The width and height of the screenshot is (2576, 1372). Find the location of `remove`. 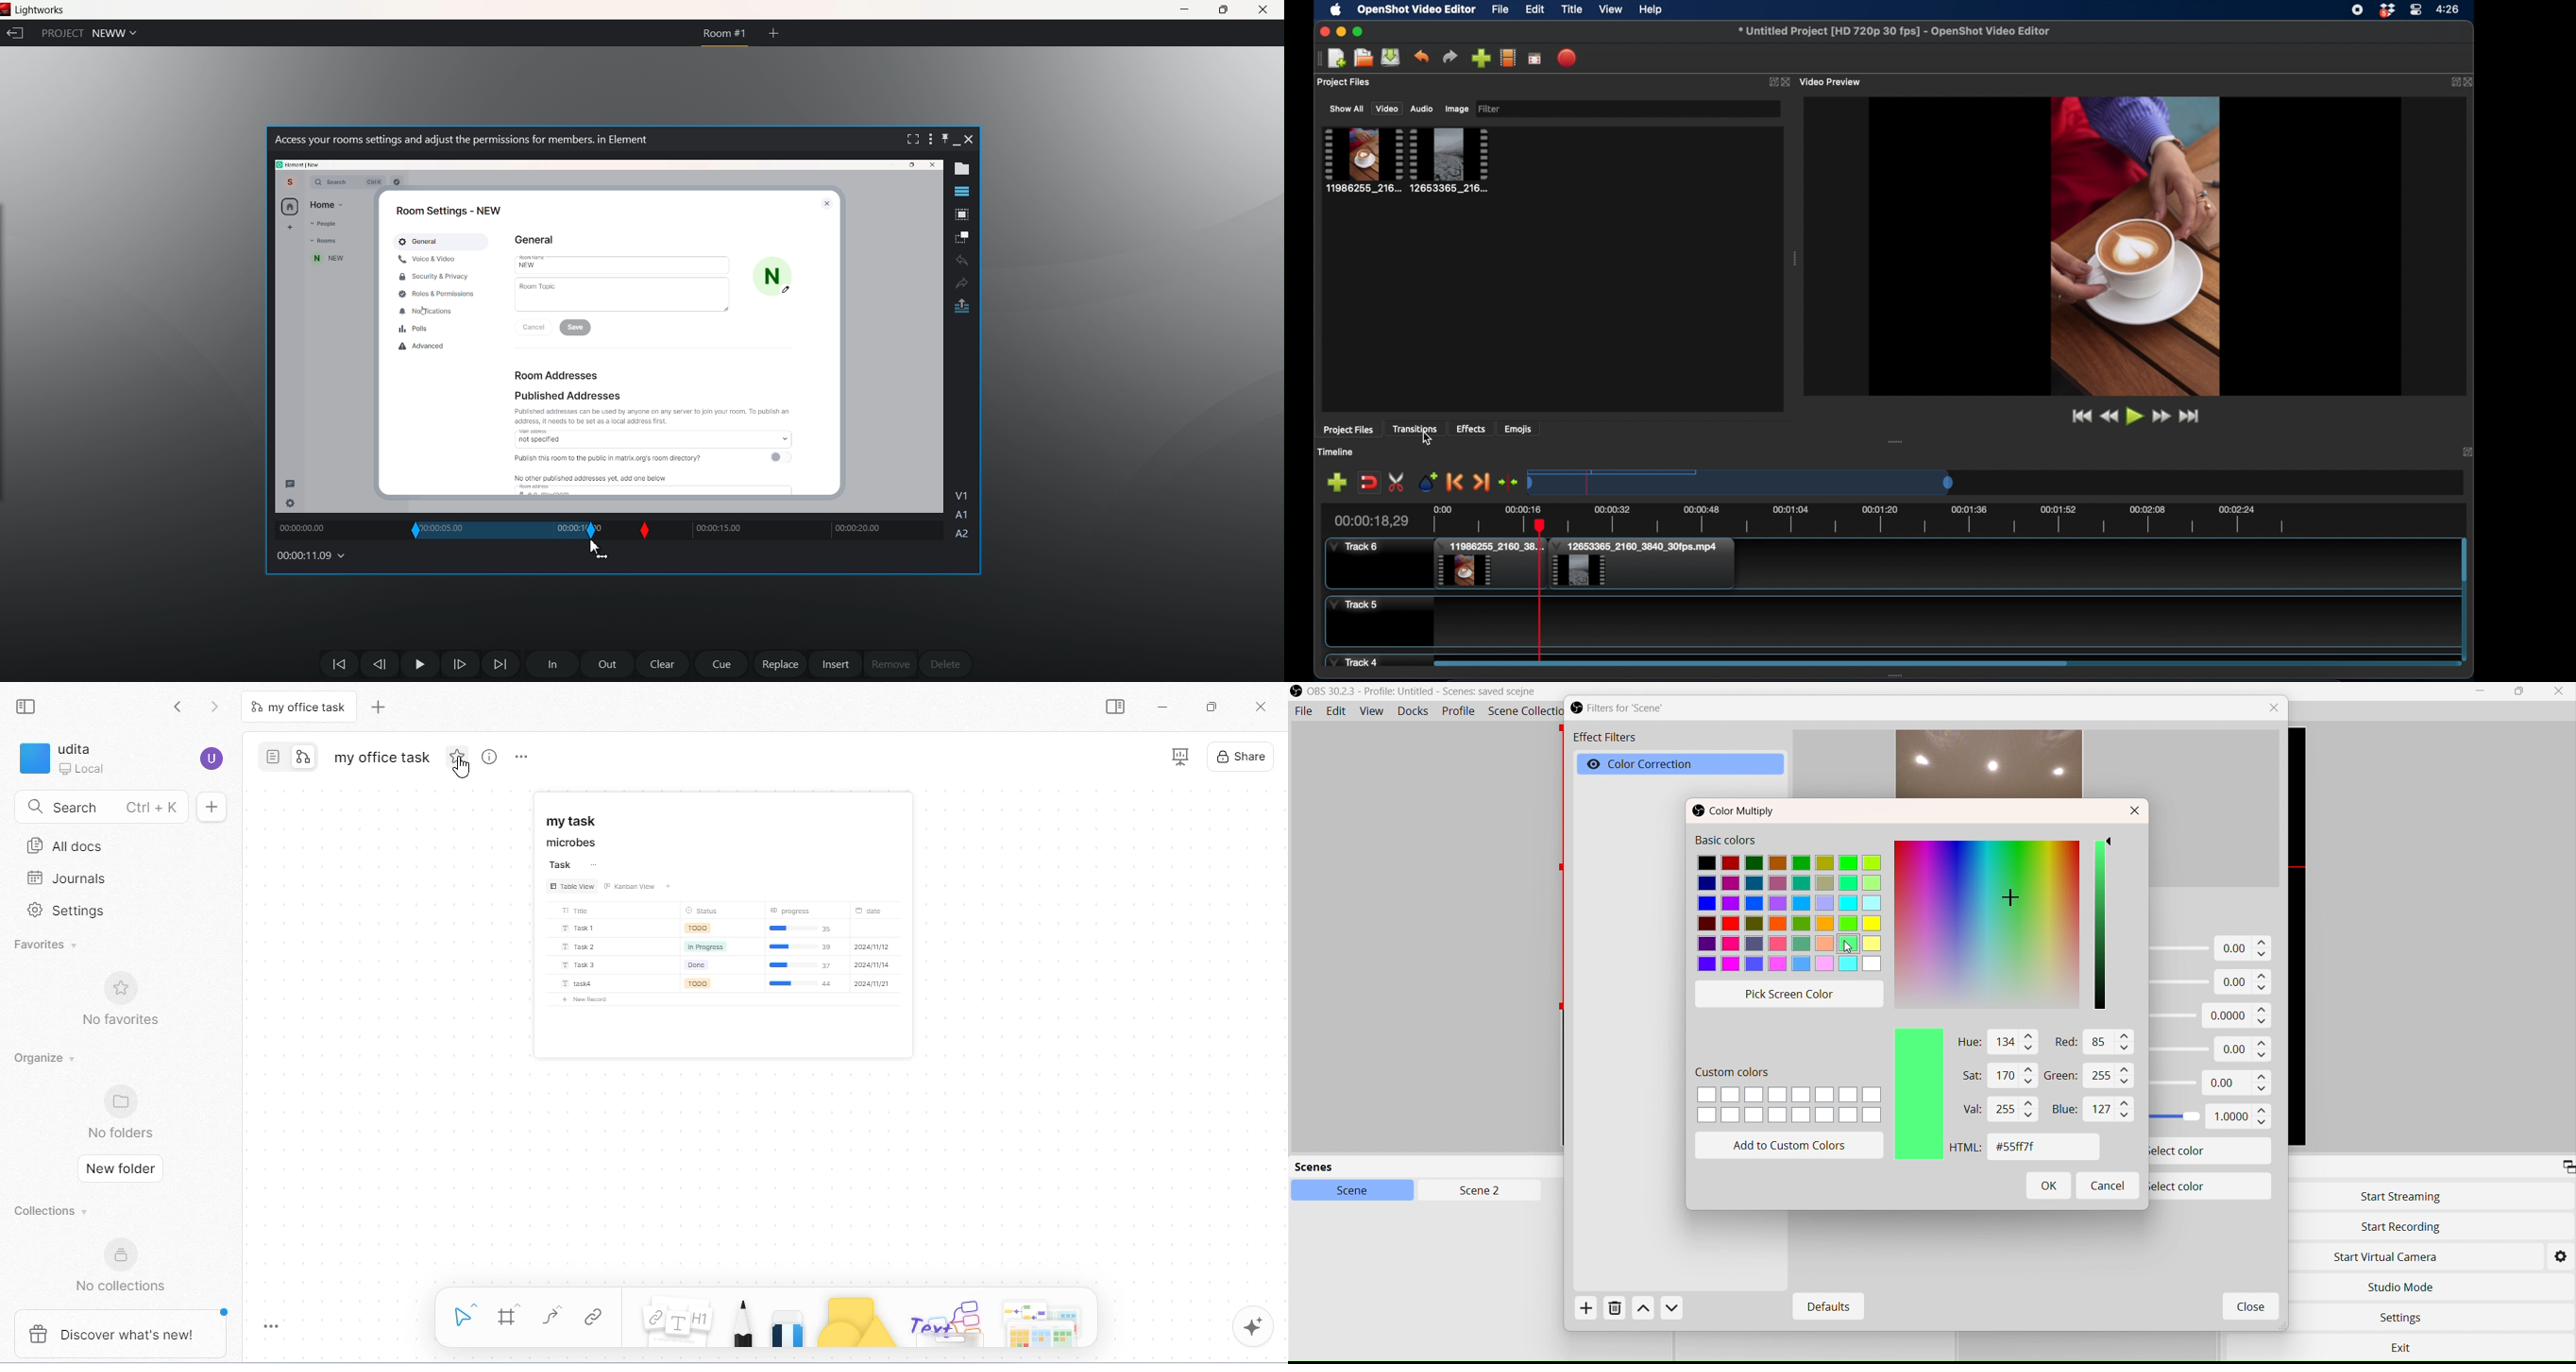

remove is located at coordinates (888, 663).